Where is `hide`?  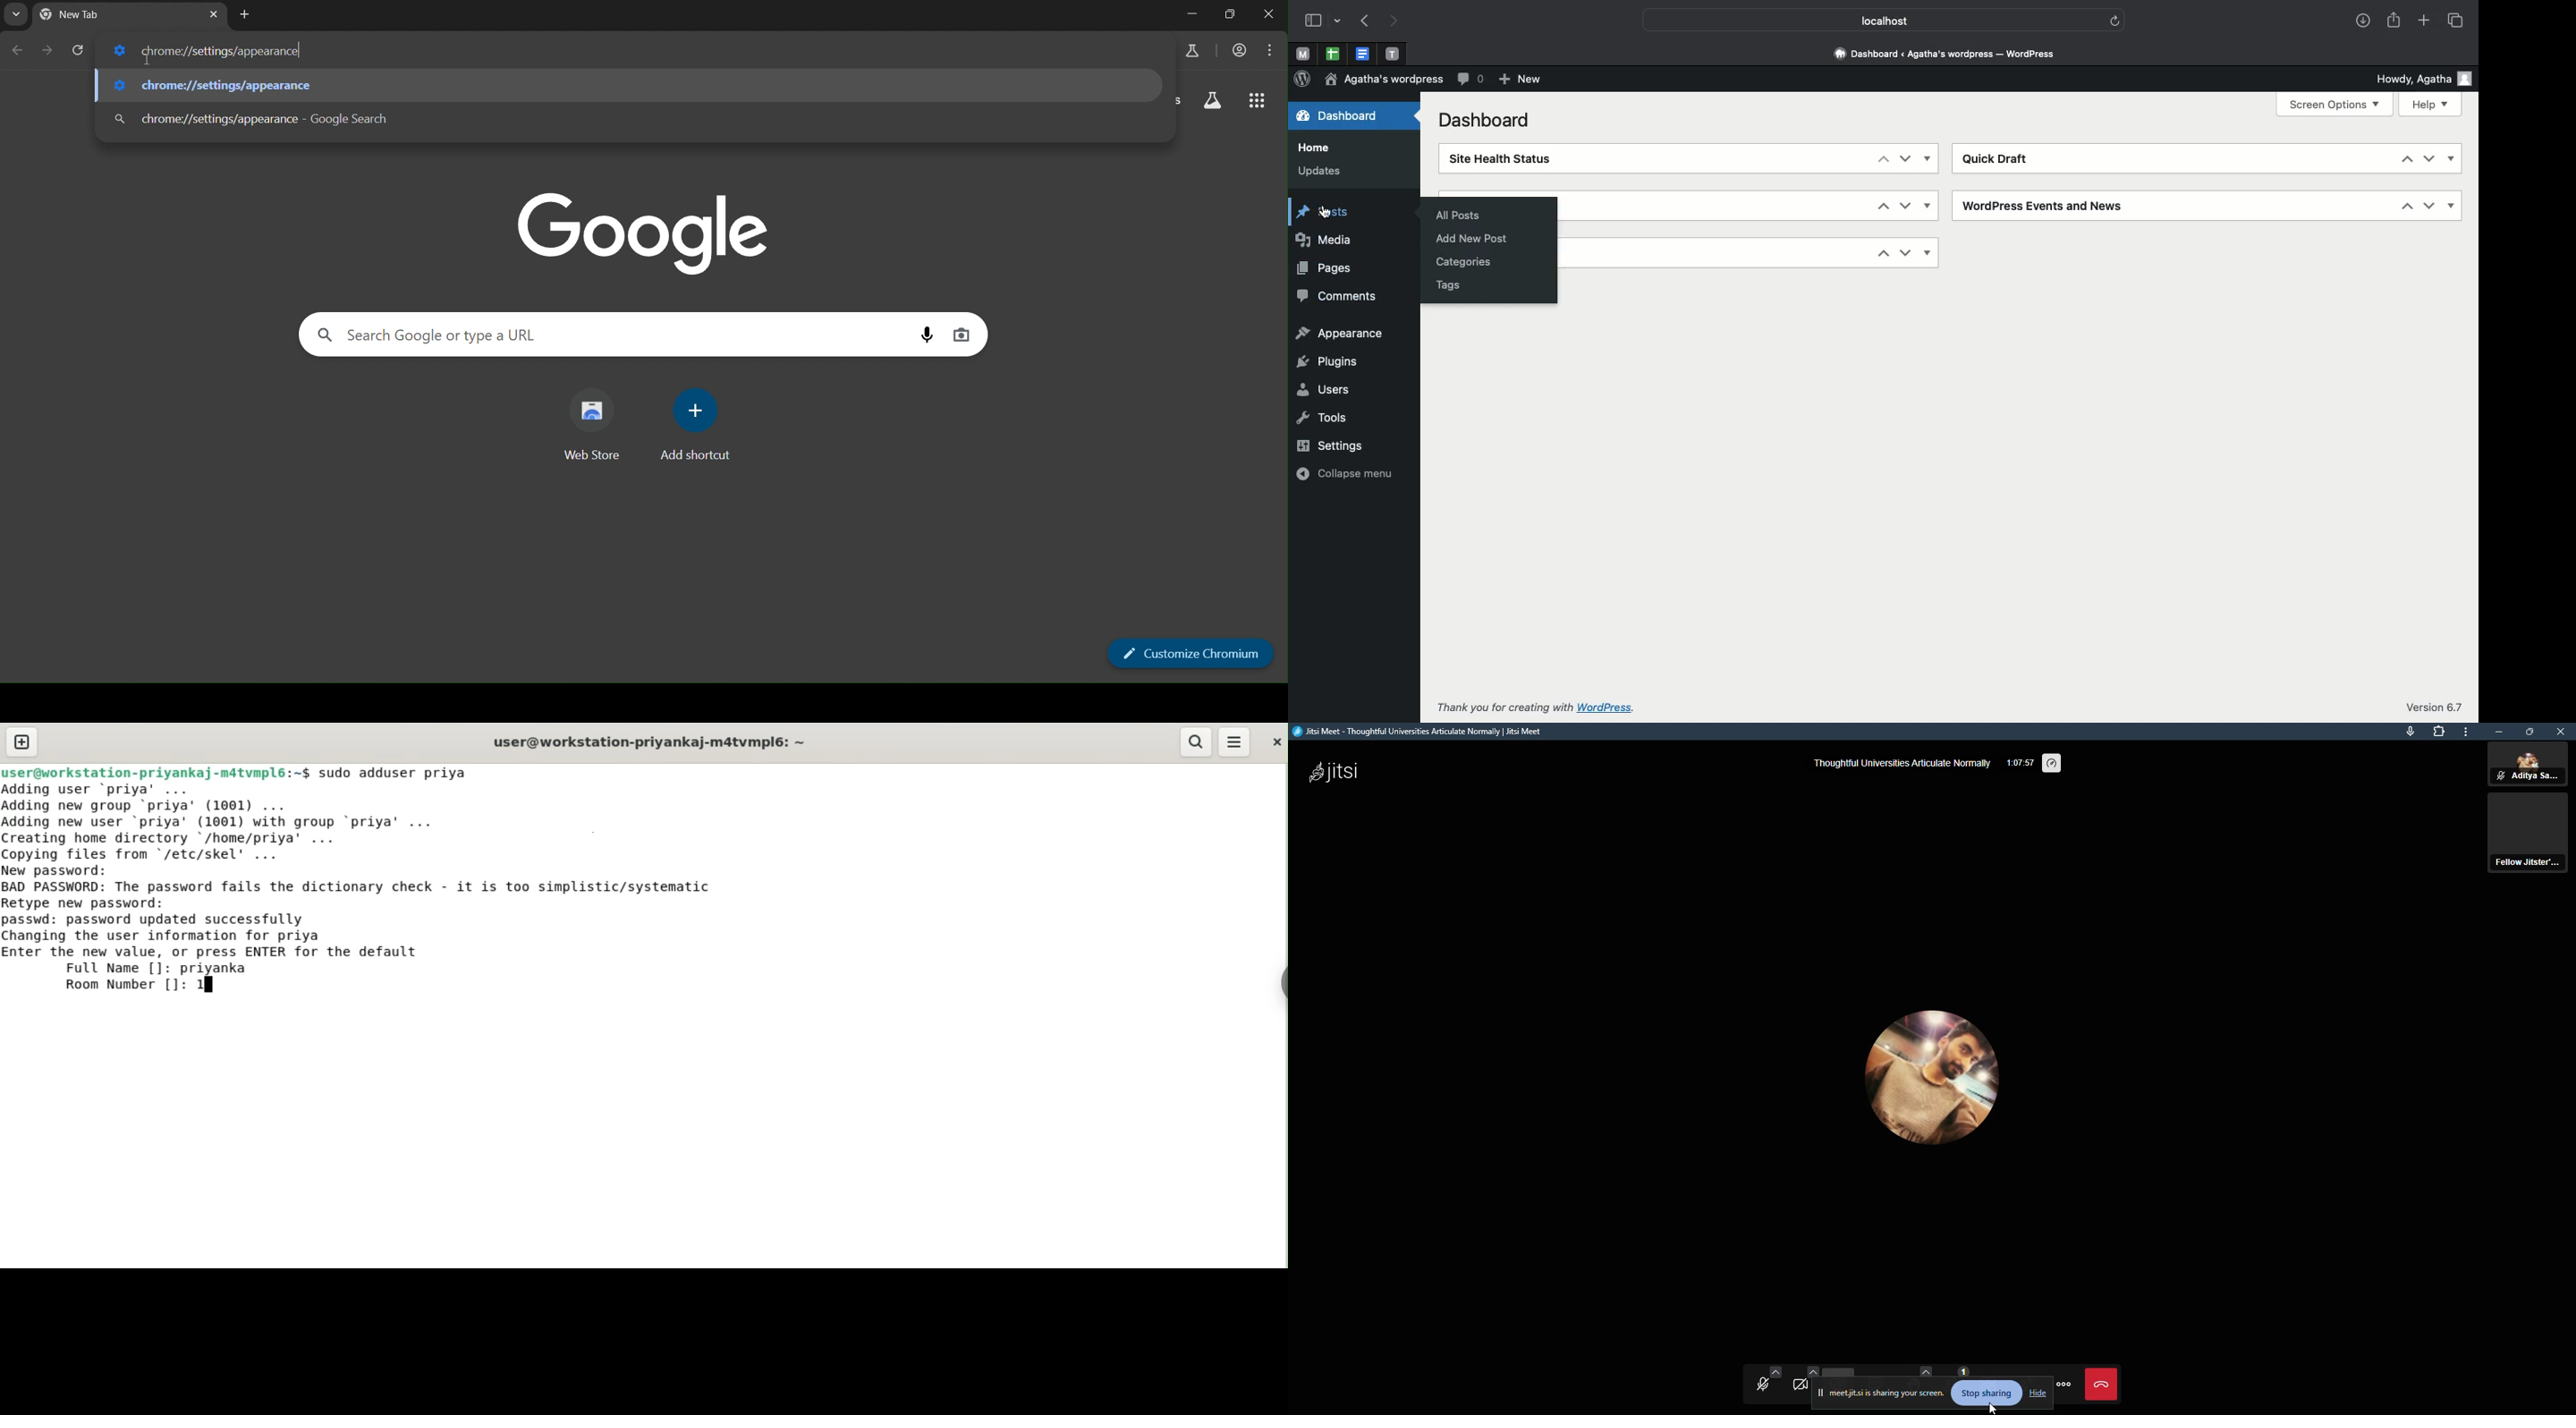 hide is located at coordinates (2038, 1392).